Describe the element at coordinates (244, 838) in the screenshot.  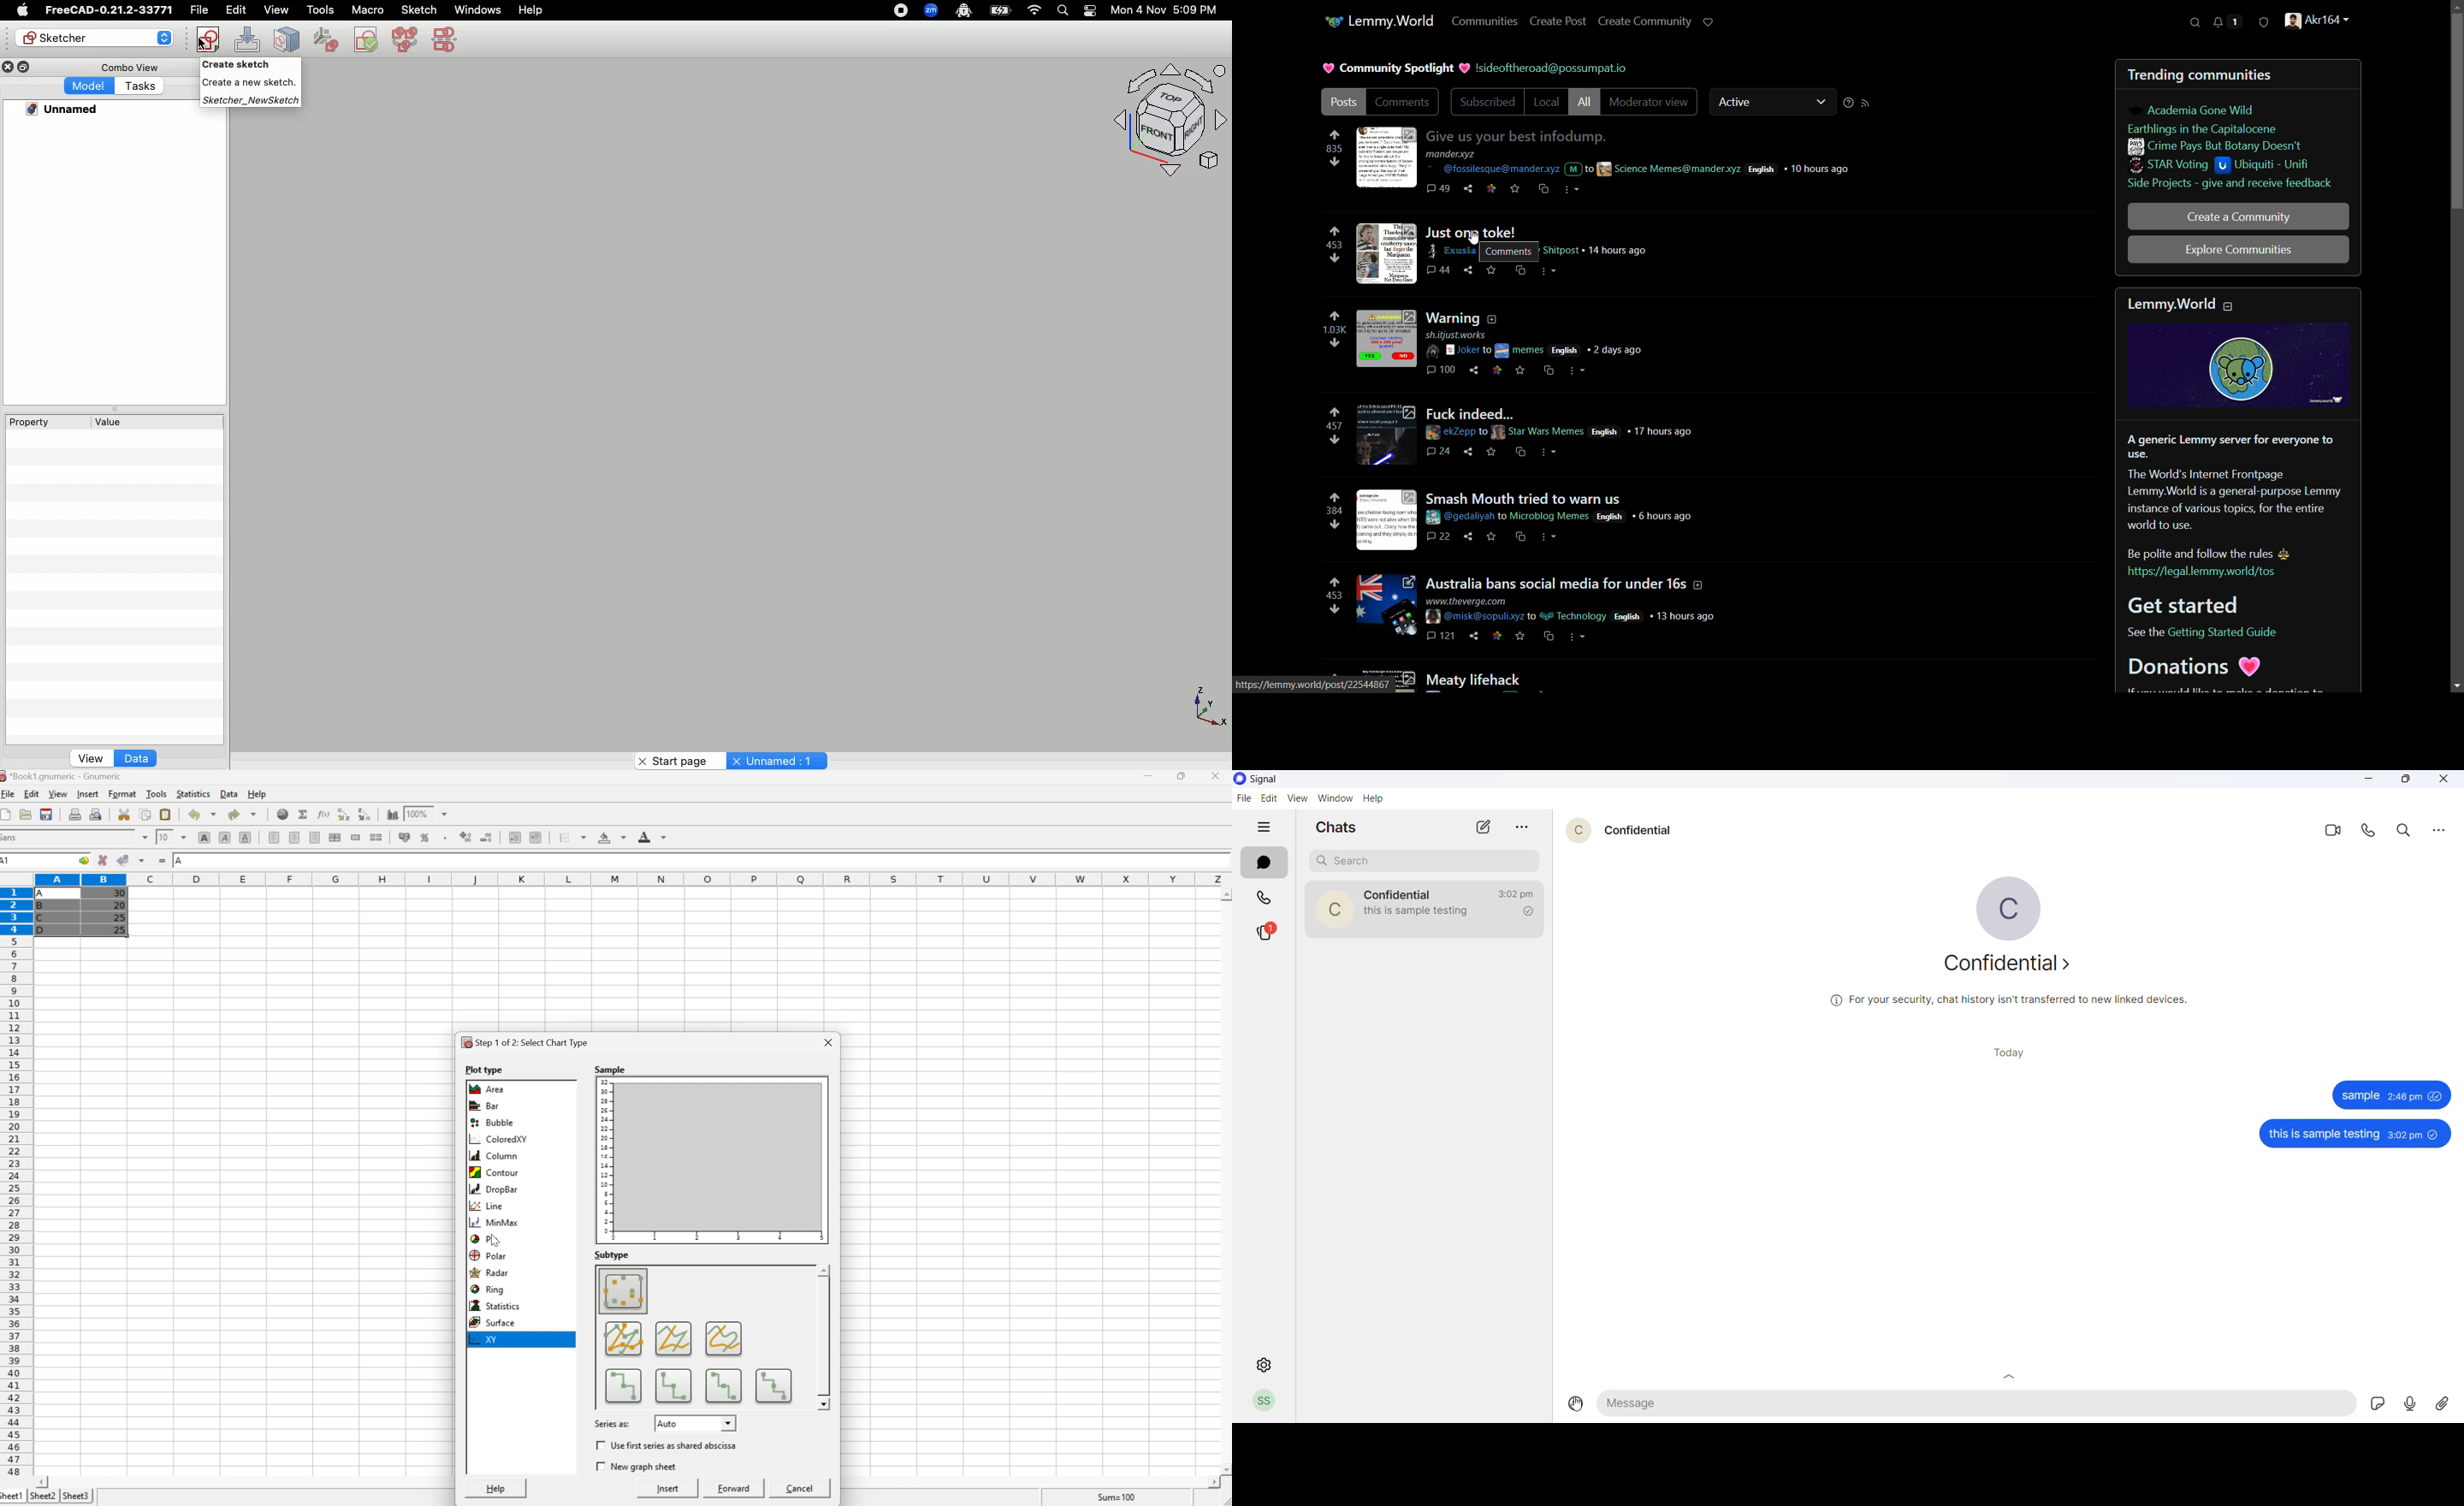
I see `Underline` at that location.